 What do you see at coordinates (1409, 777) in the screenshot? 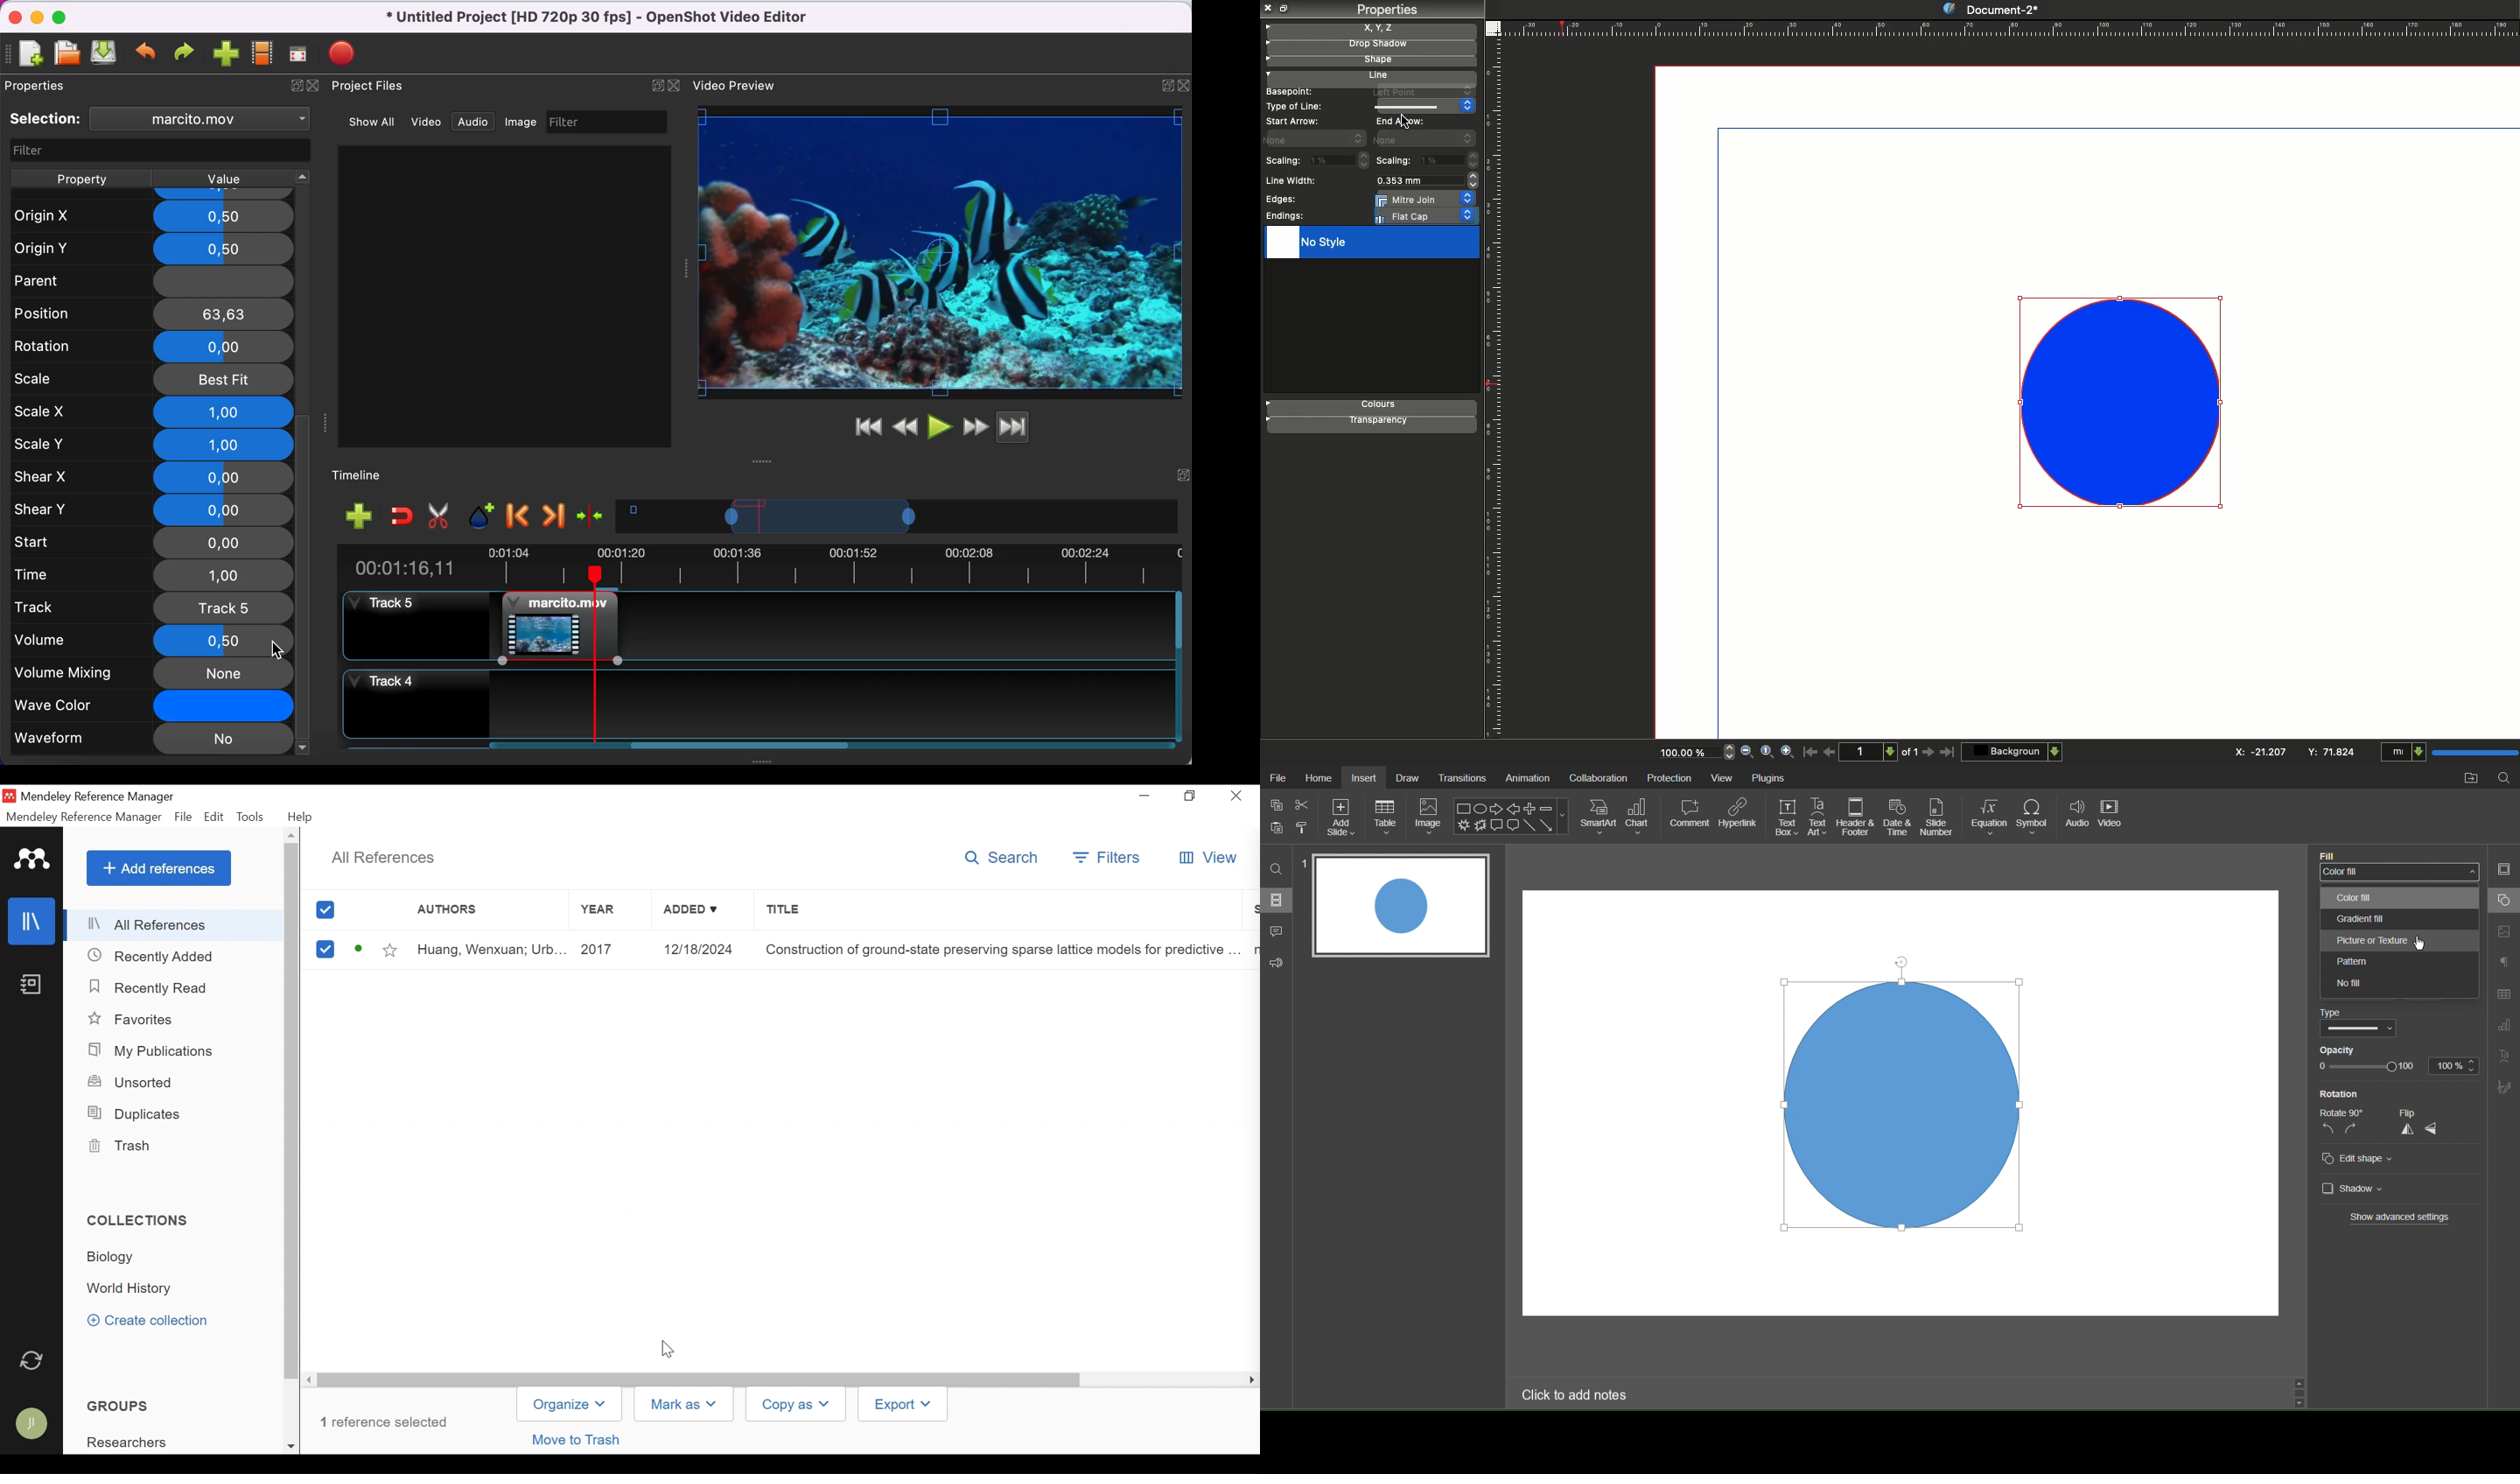
I see `Draw` at bounding box center [1409, 777].